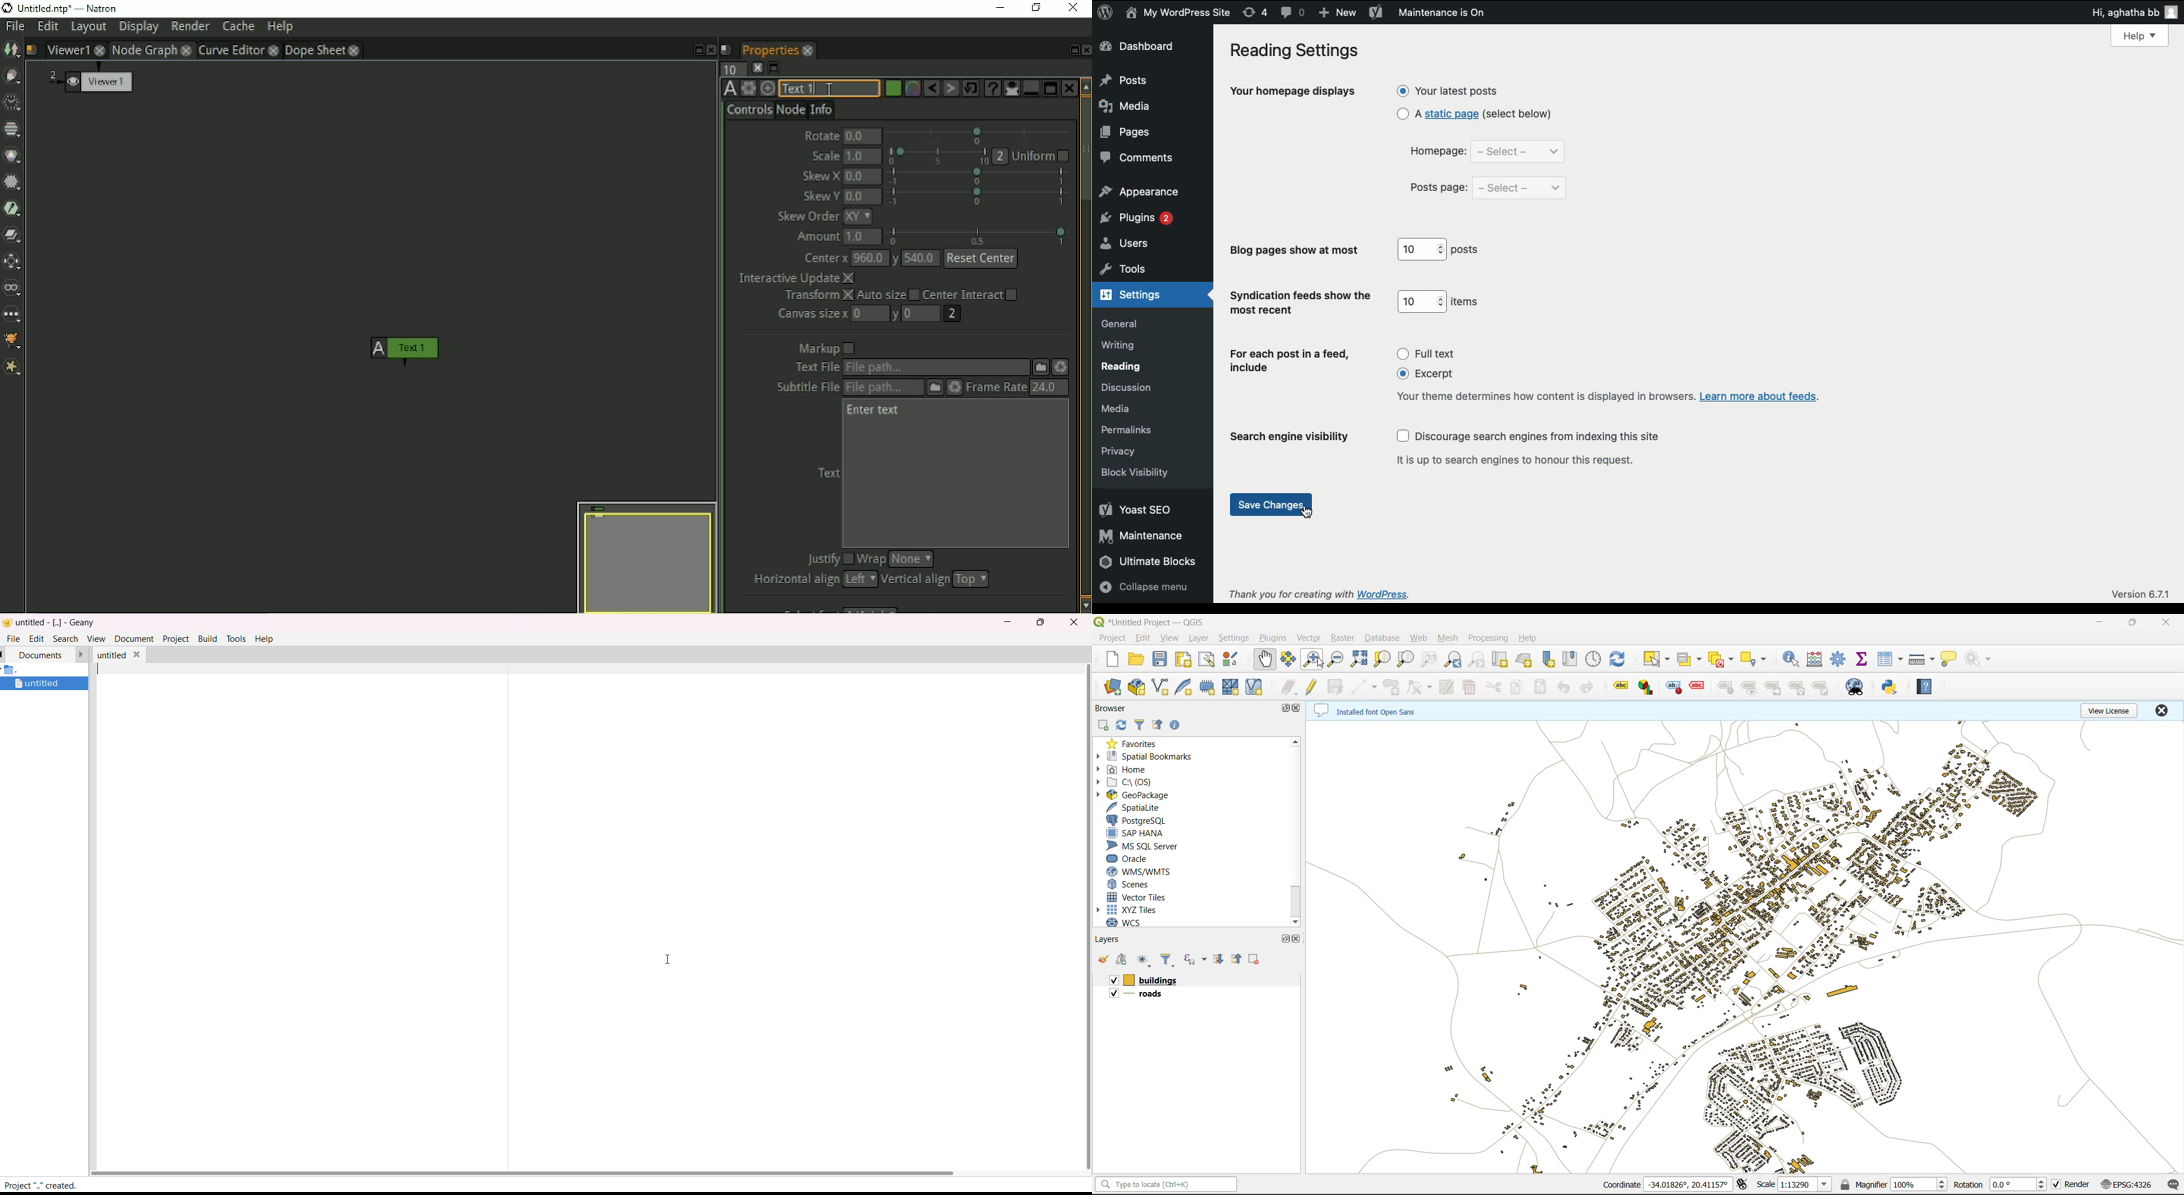 The height and width of the screenshot is (1204, 2184). Describe the element at coordinates (1105, 725) in the screenshot. I see `add` at that location.